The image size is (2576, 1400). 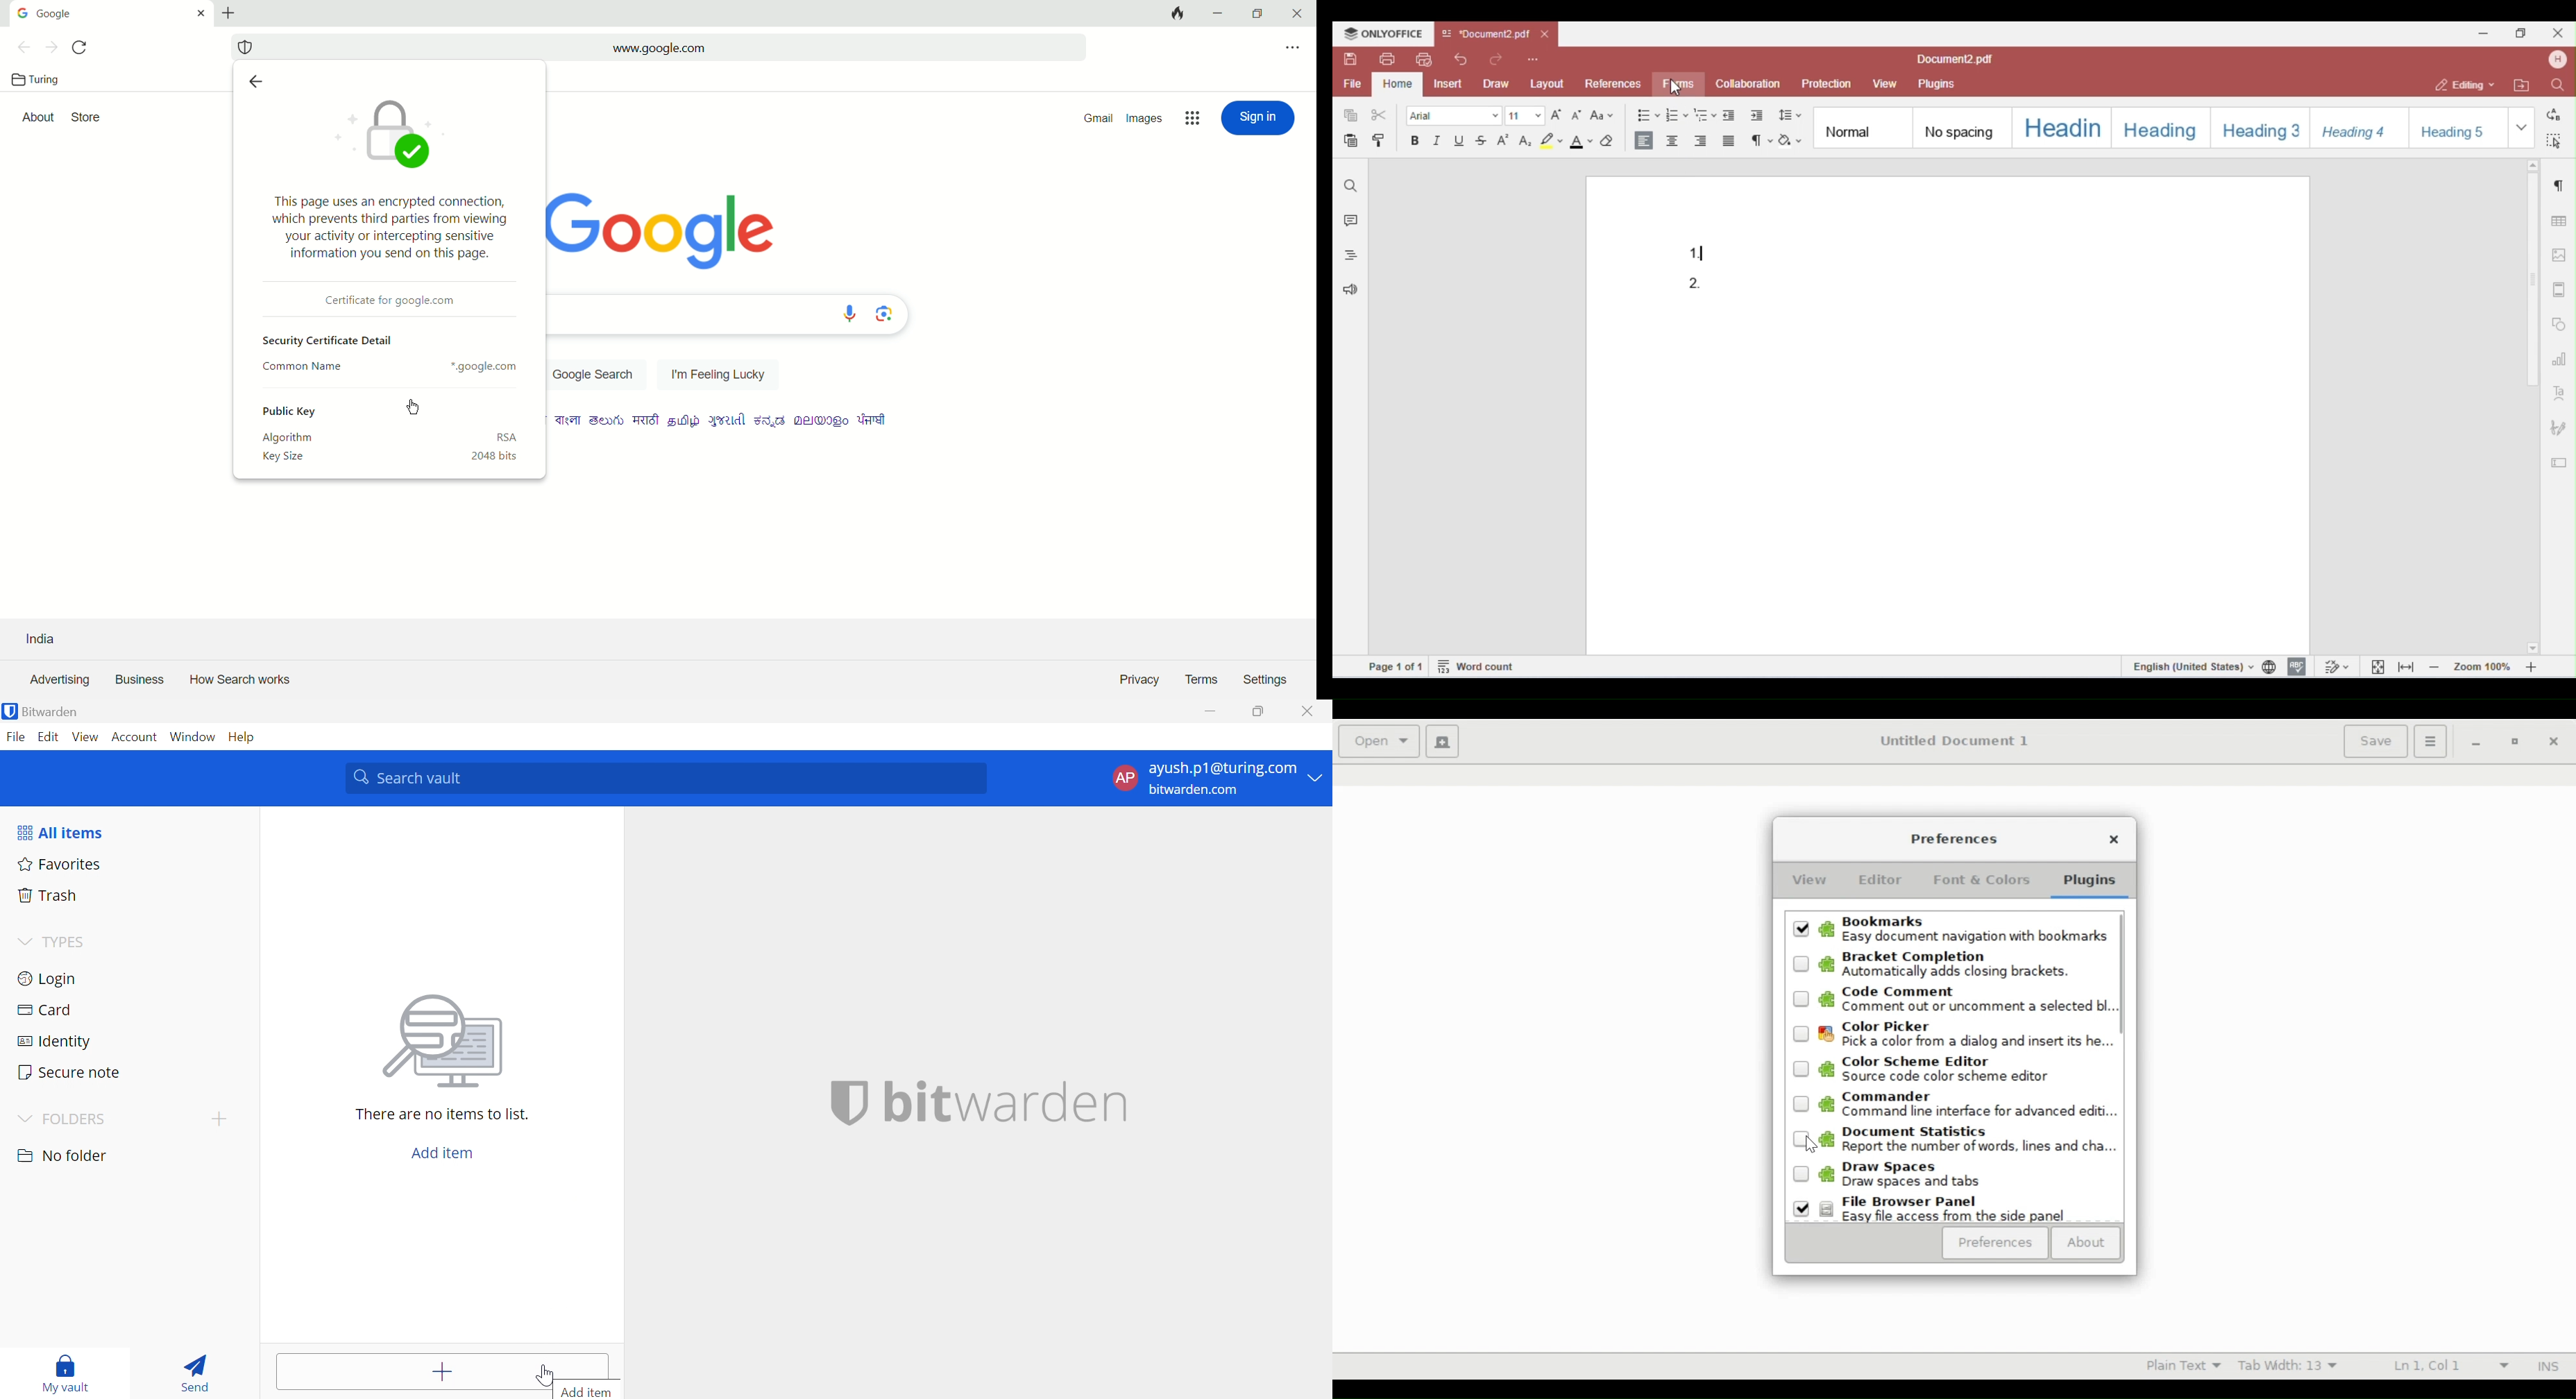 What do you see at coordinates (1802, 1209) in the screenshot?
I see `Selected` at bounding box center [1802, 1209].